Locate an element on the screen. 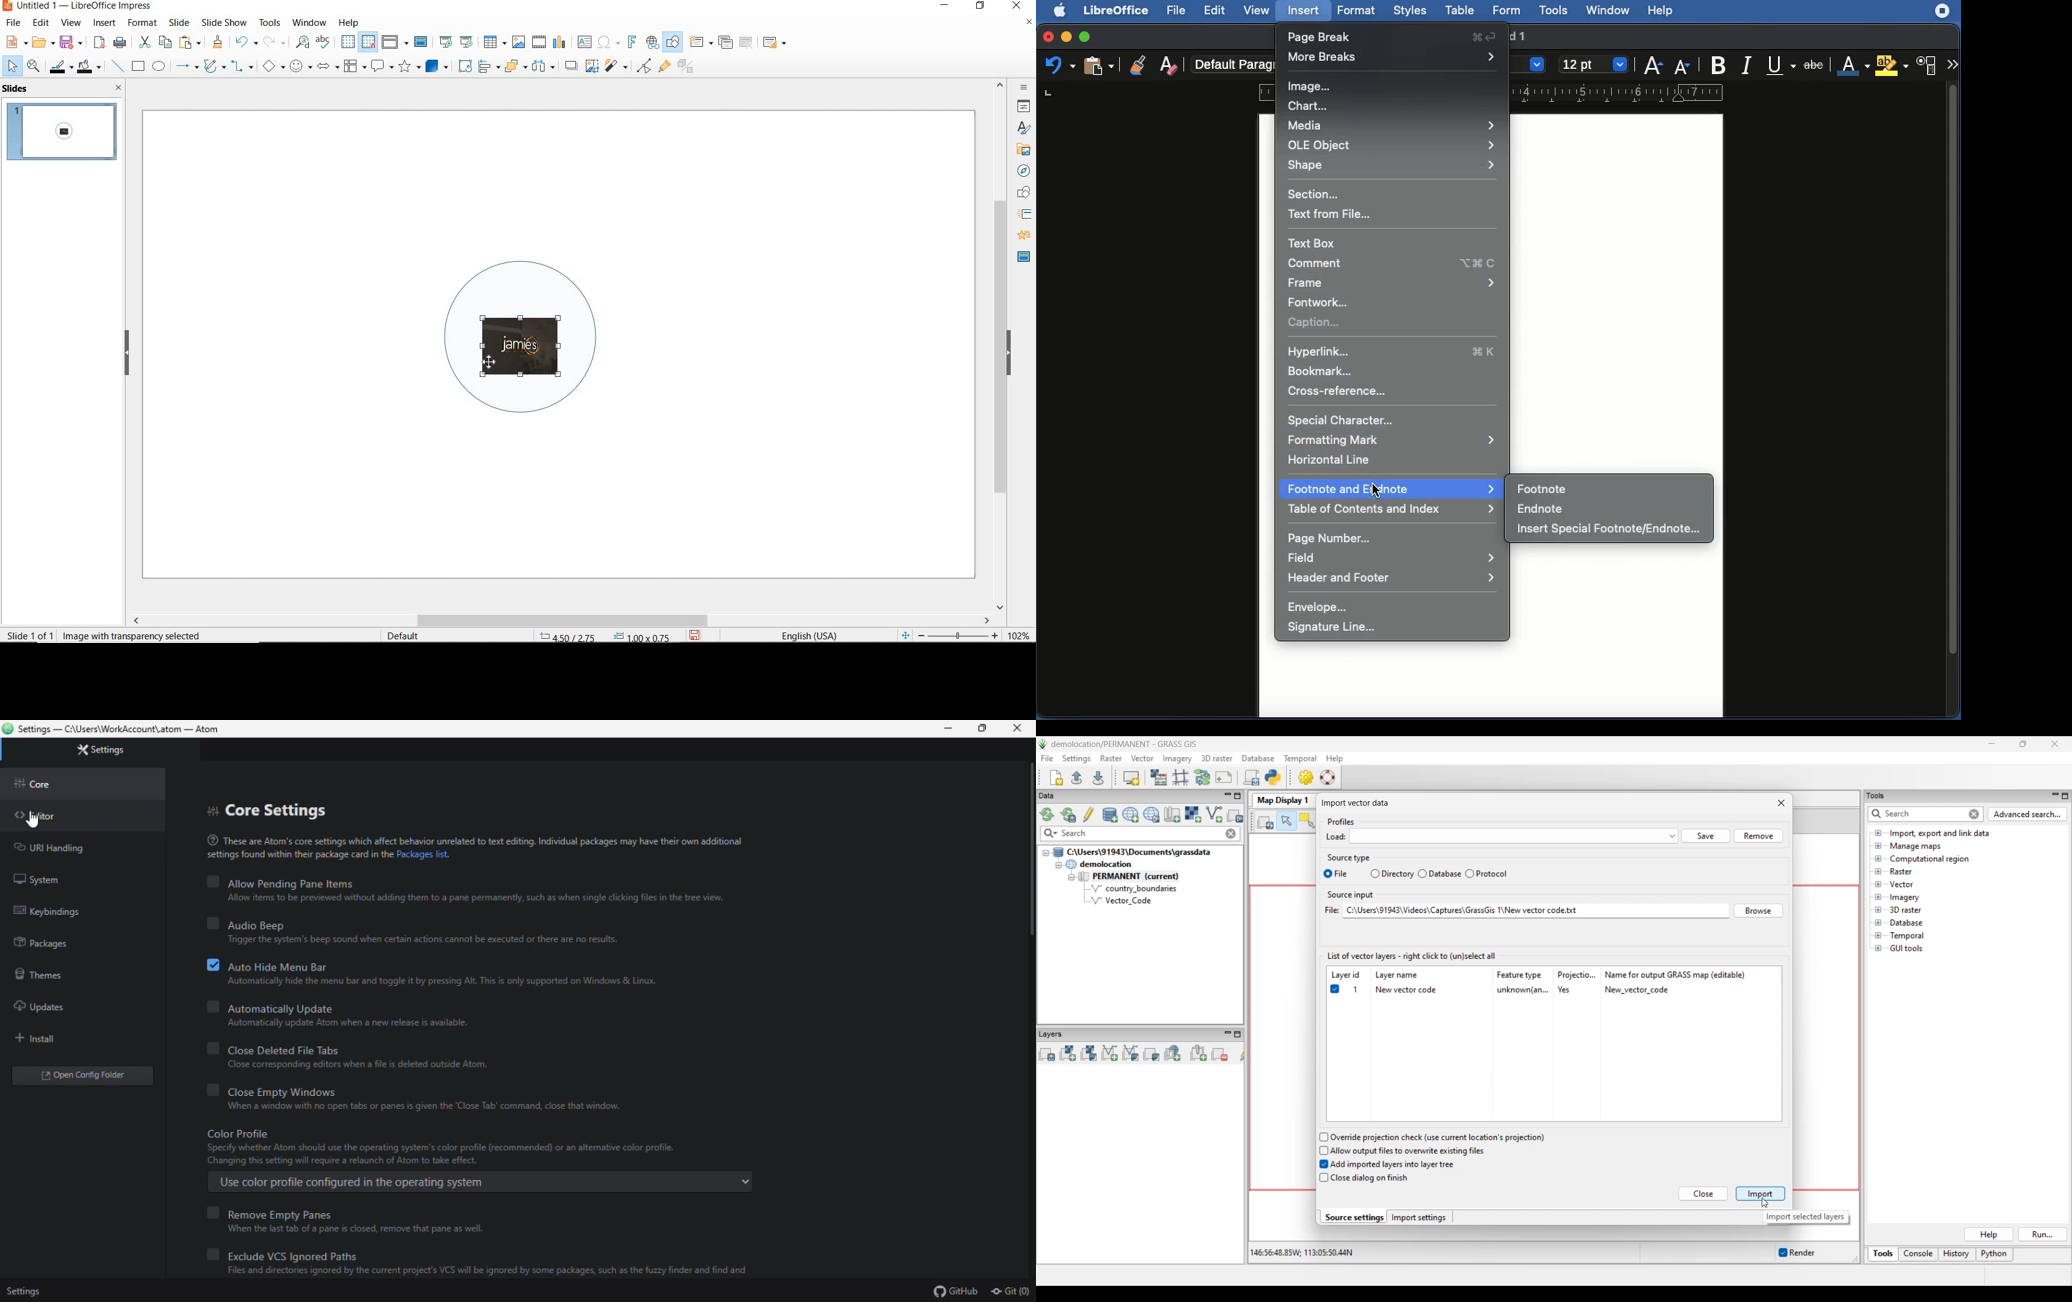  Caption is located at coordinates (1319, 322).